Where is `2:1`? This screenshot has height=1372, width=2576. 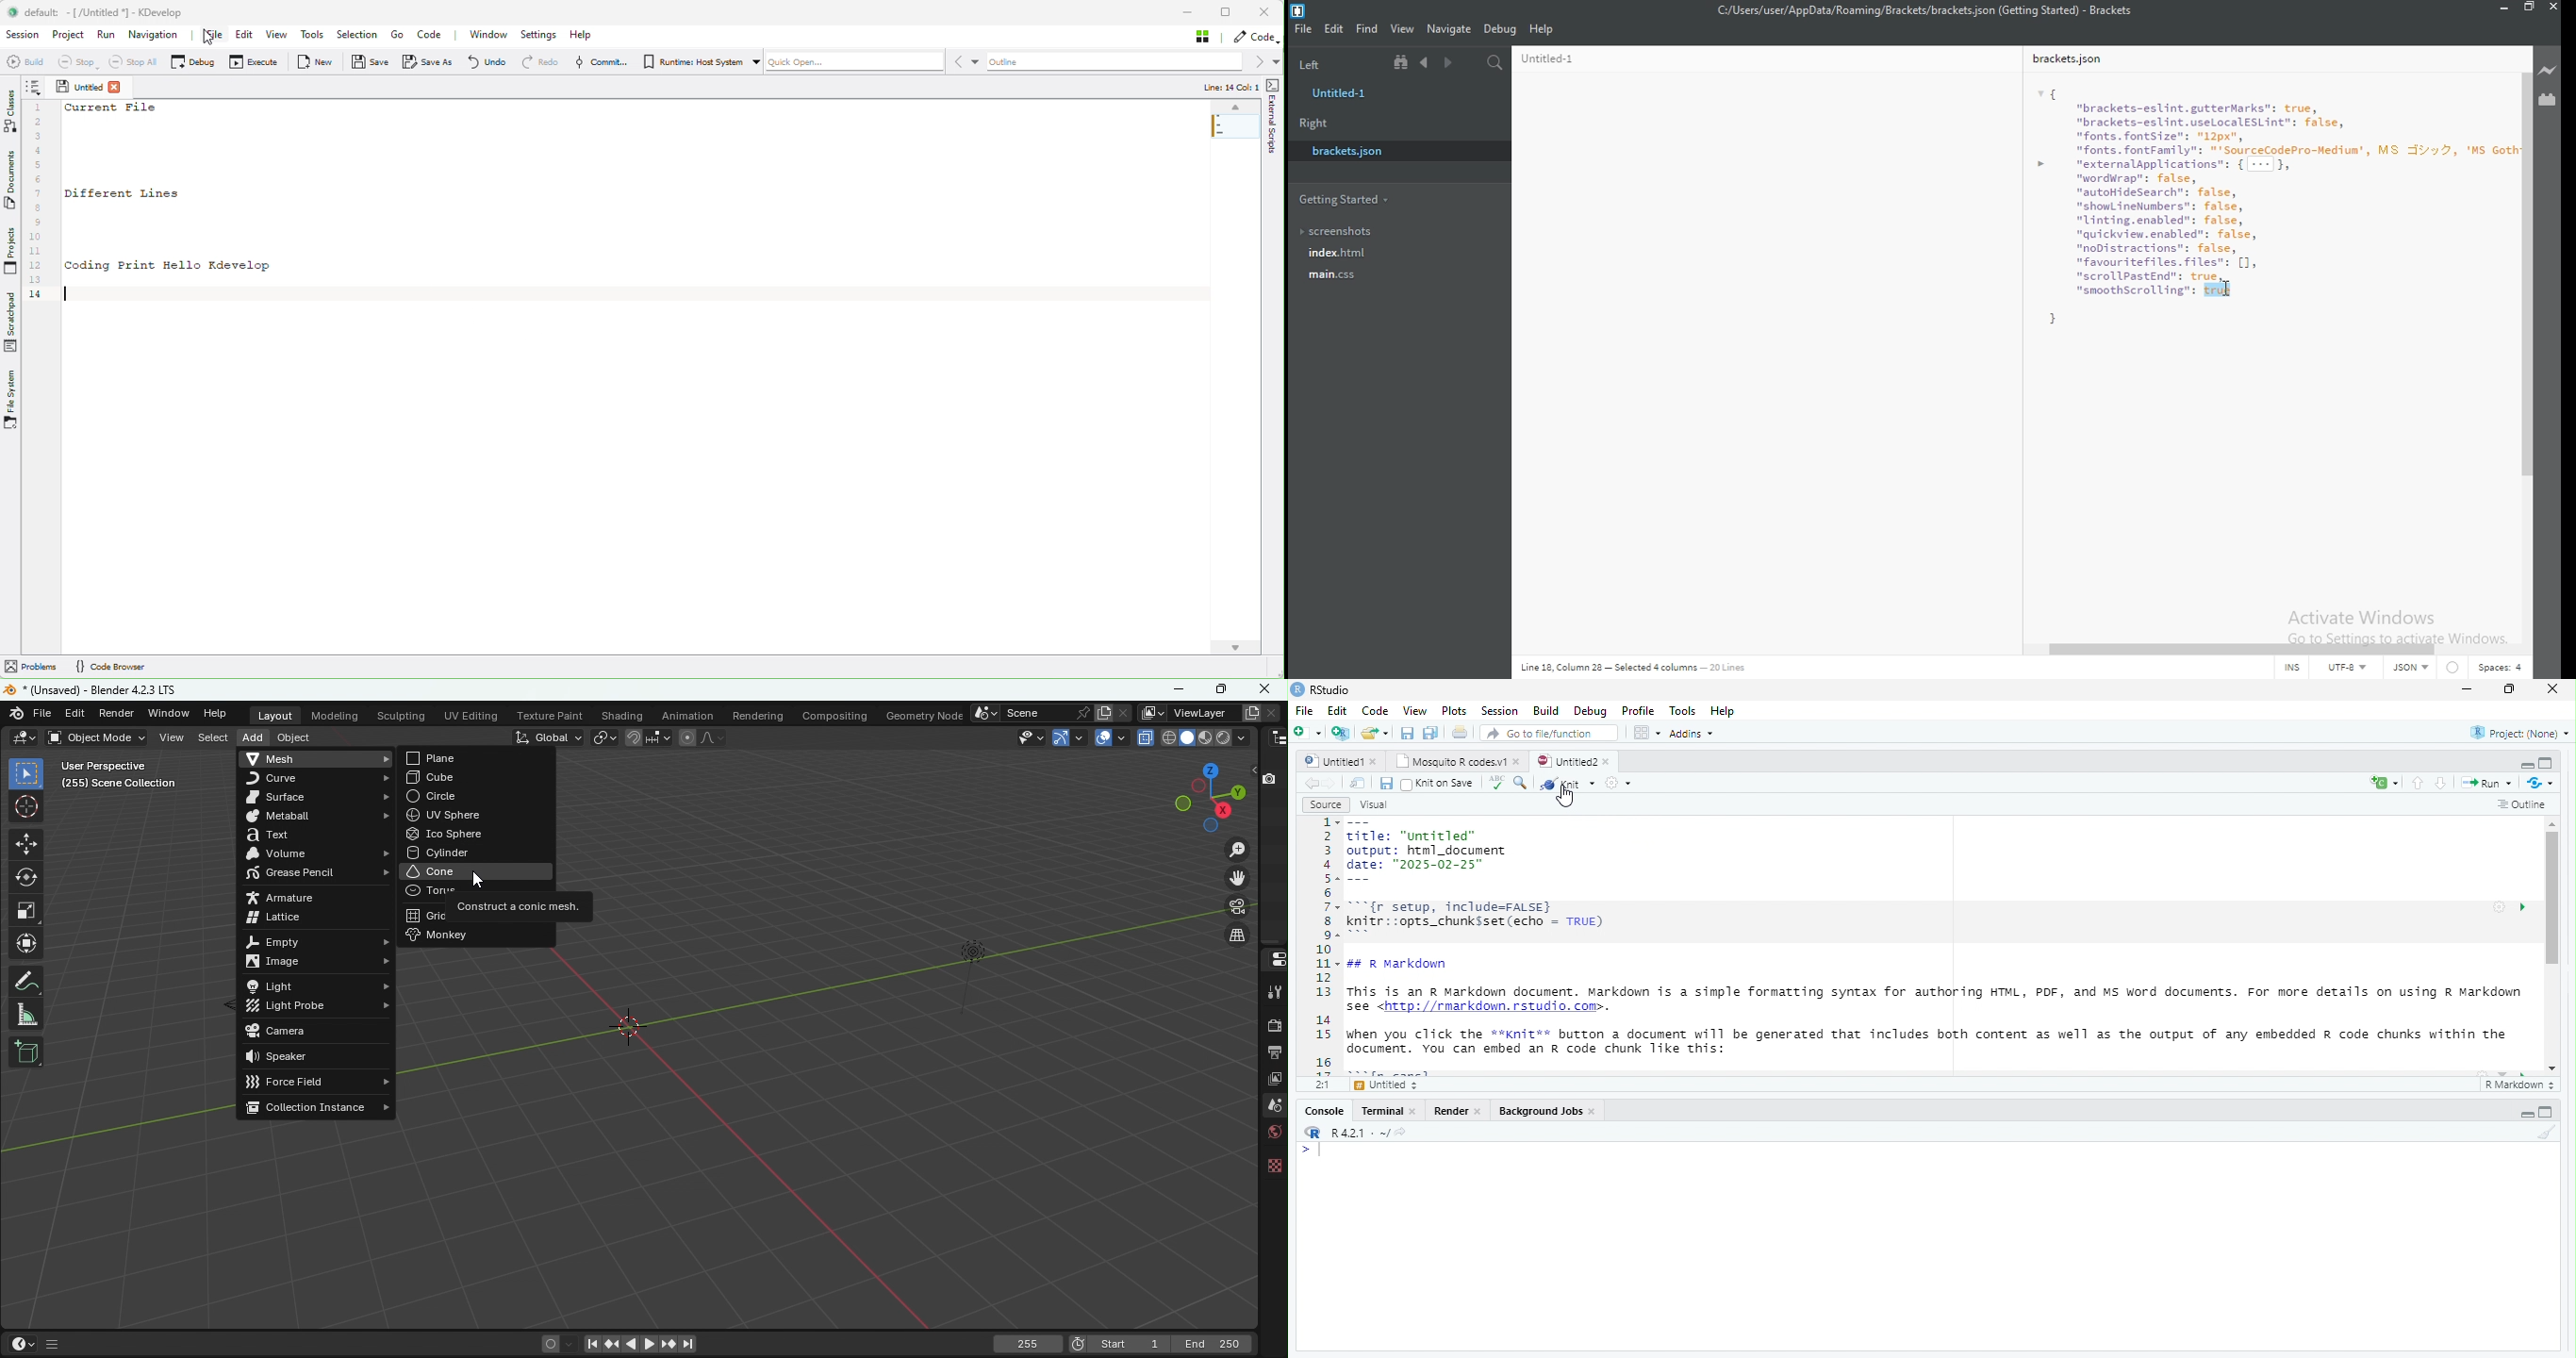
2:1 is located at coordinates (1324, 1084).